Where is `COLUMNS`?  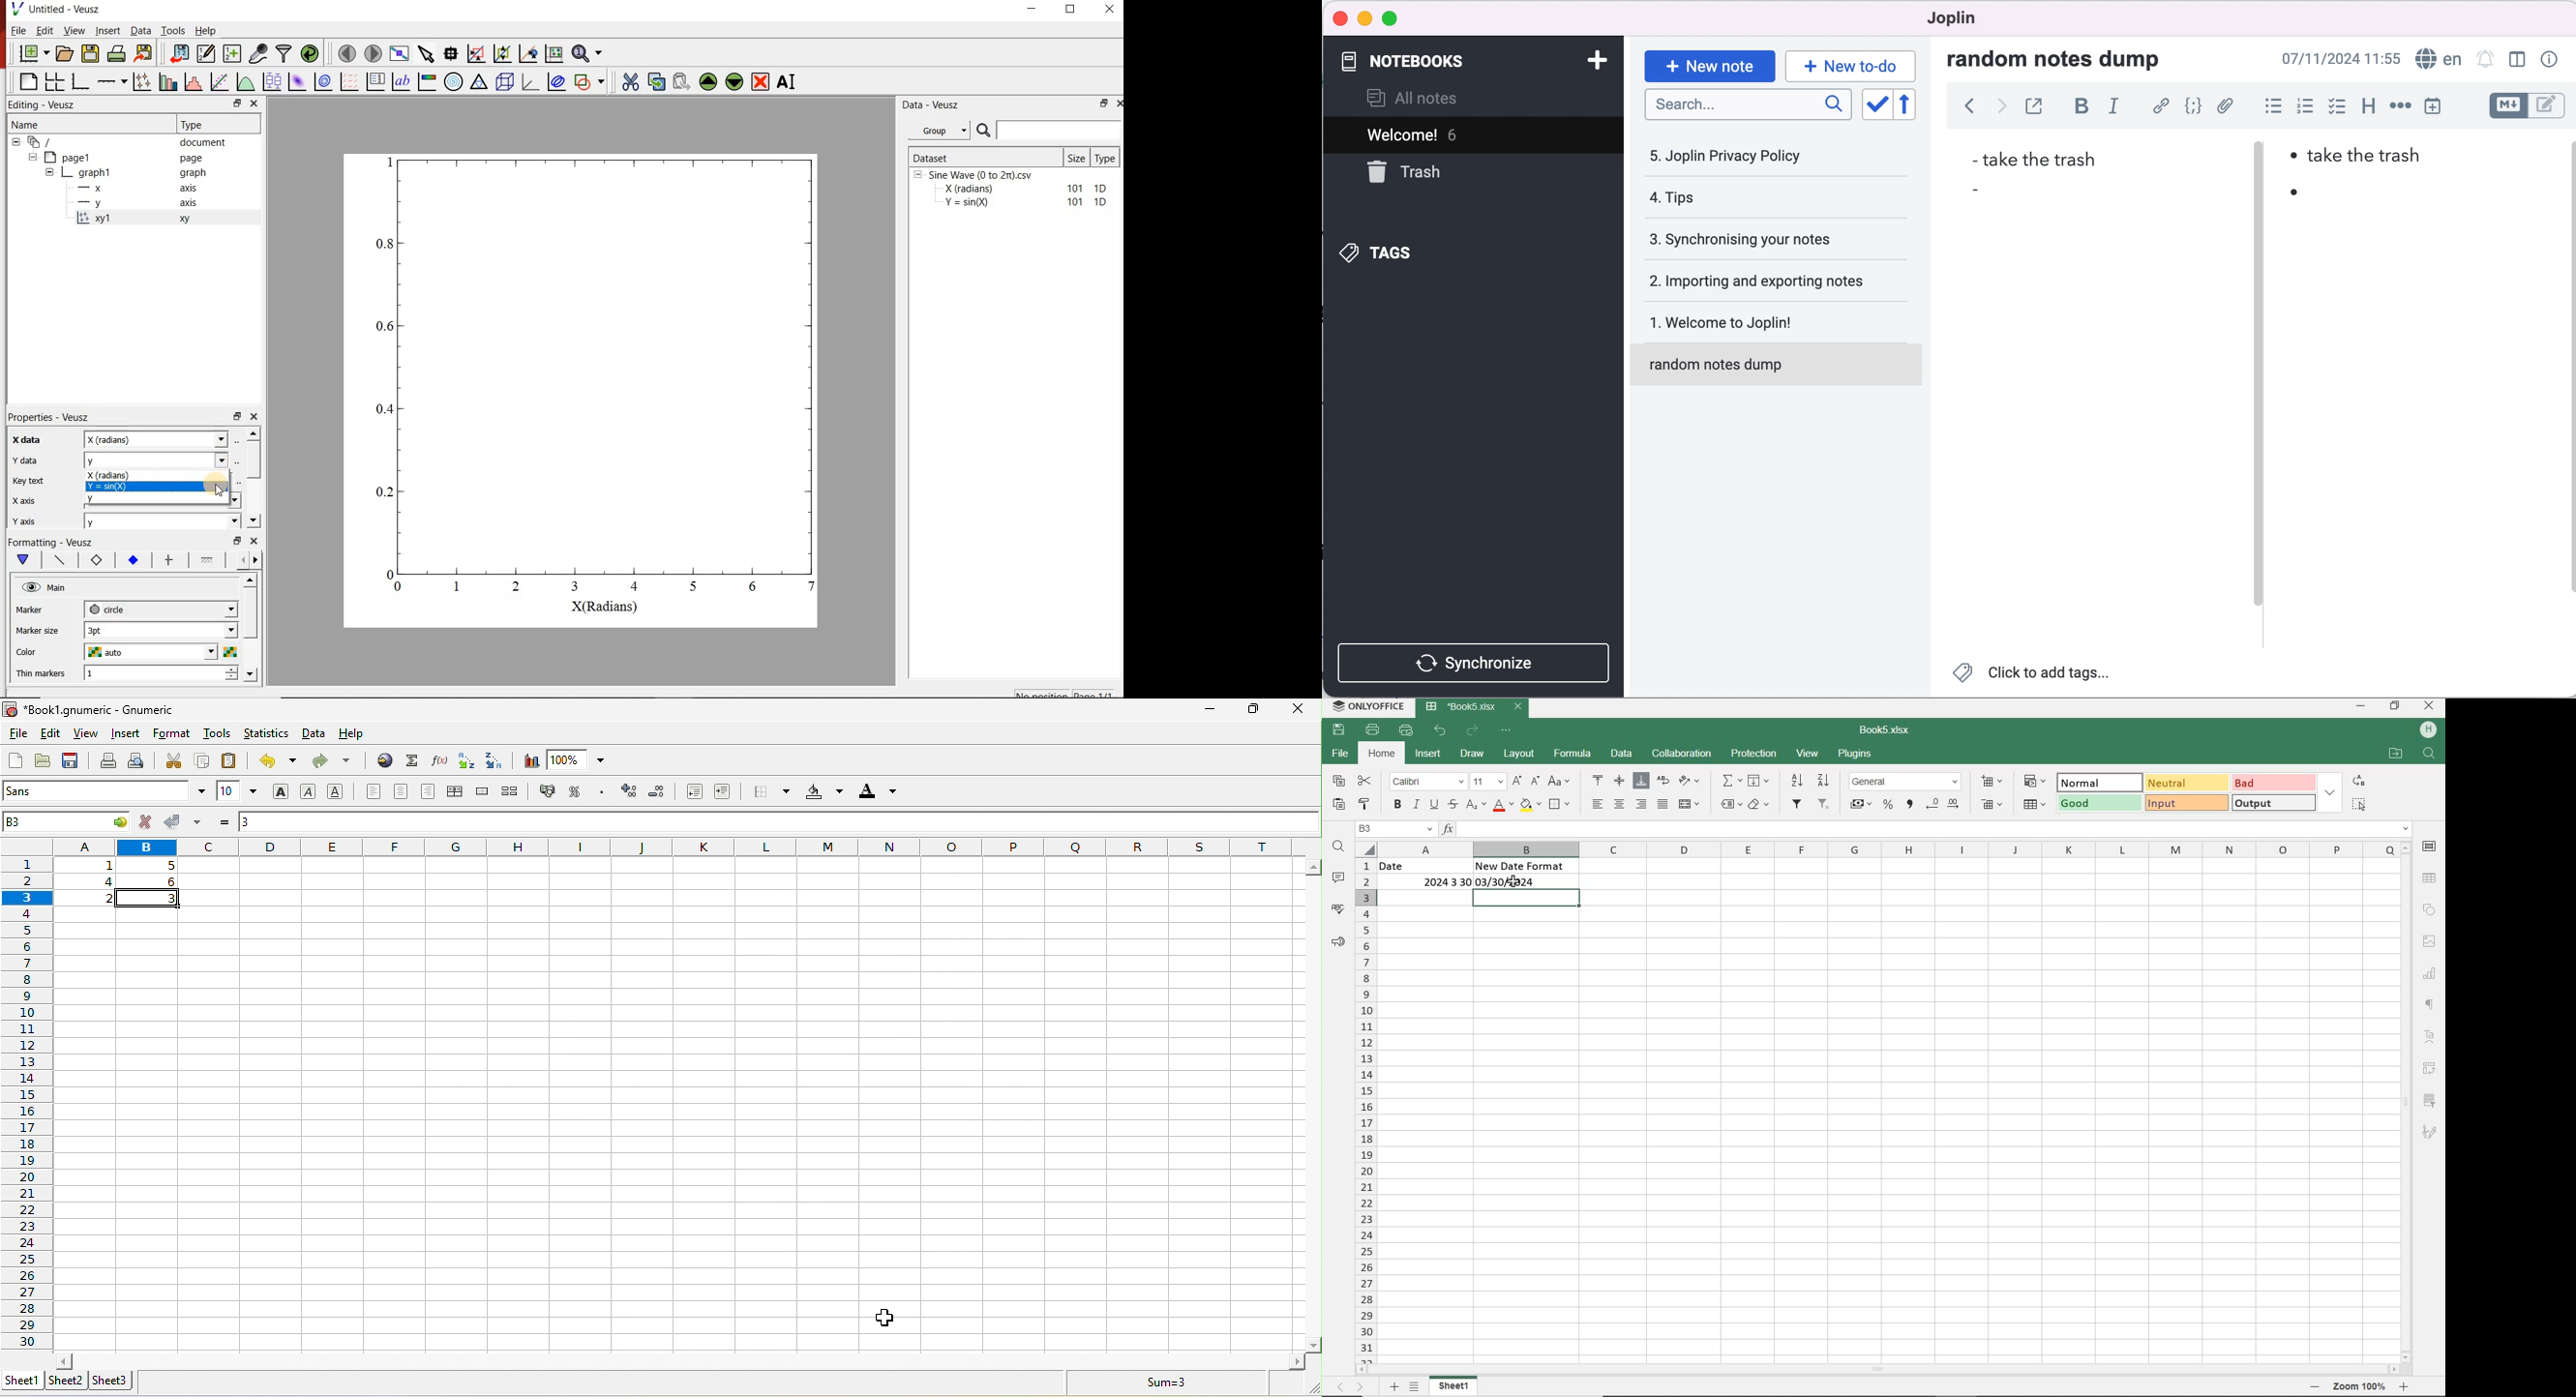
COLUMNS is located at coordinates (1889, 848).